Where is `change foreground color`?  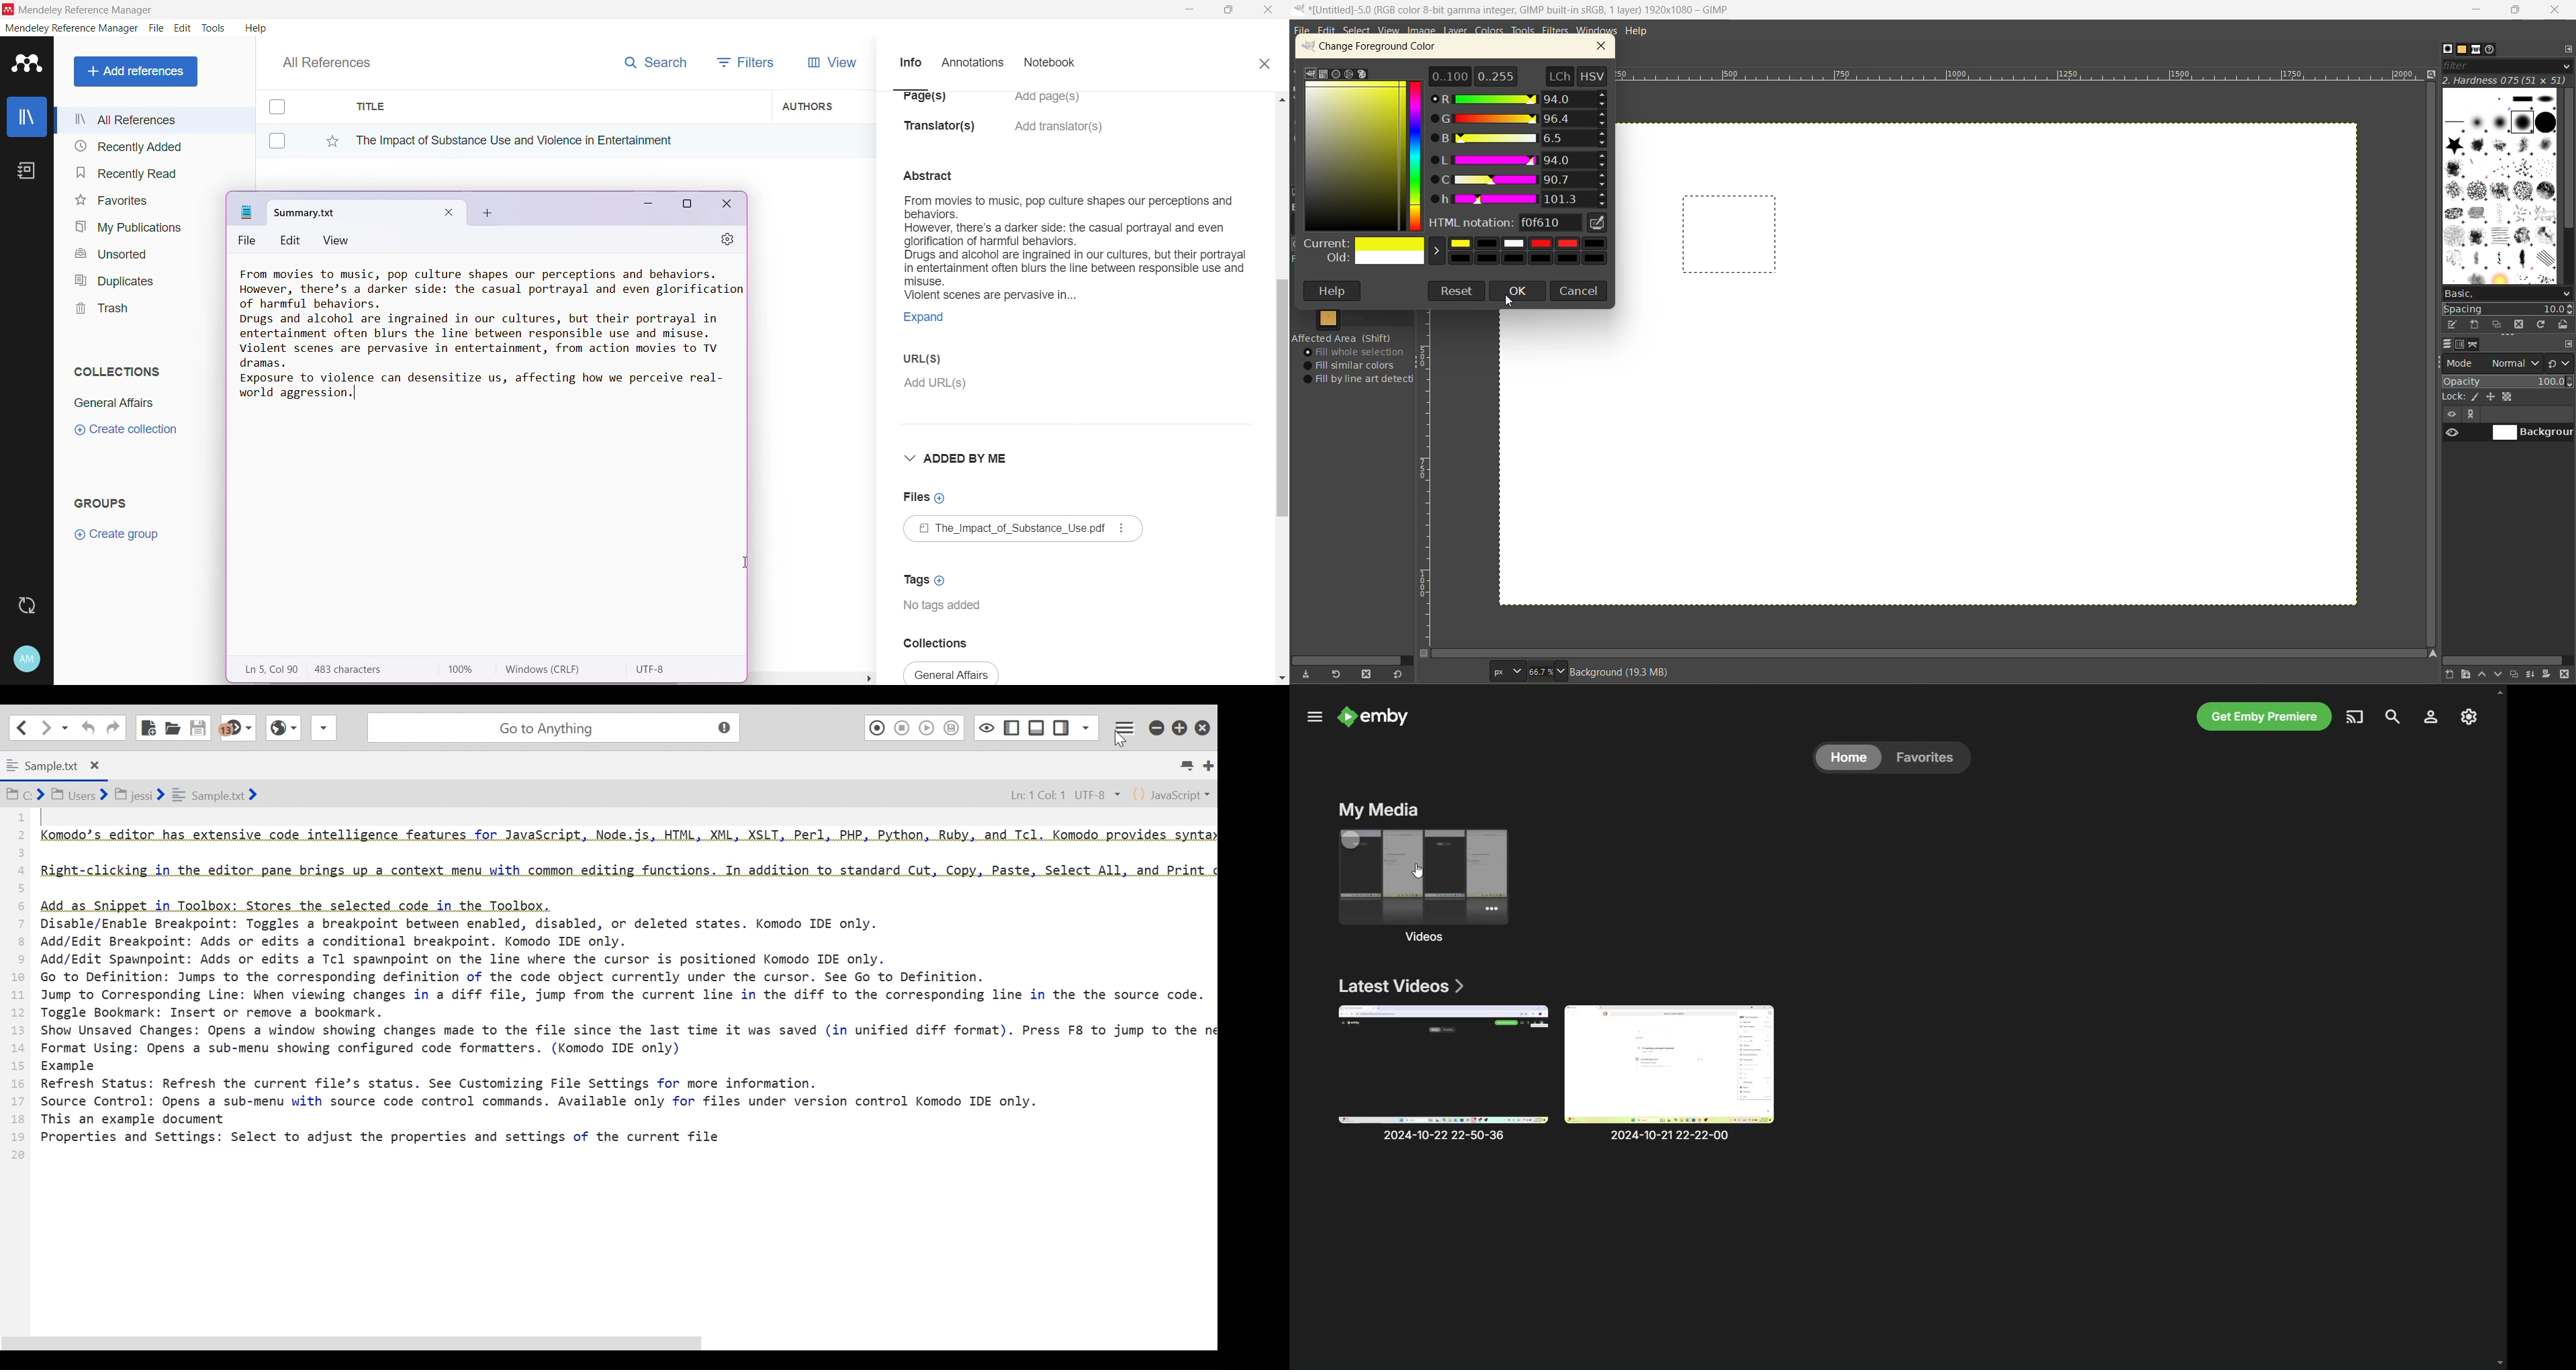
change foreground color is located at coordinates (1383, 49).